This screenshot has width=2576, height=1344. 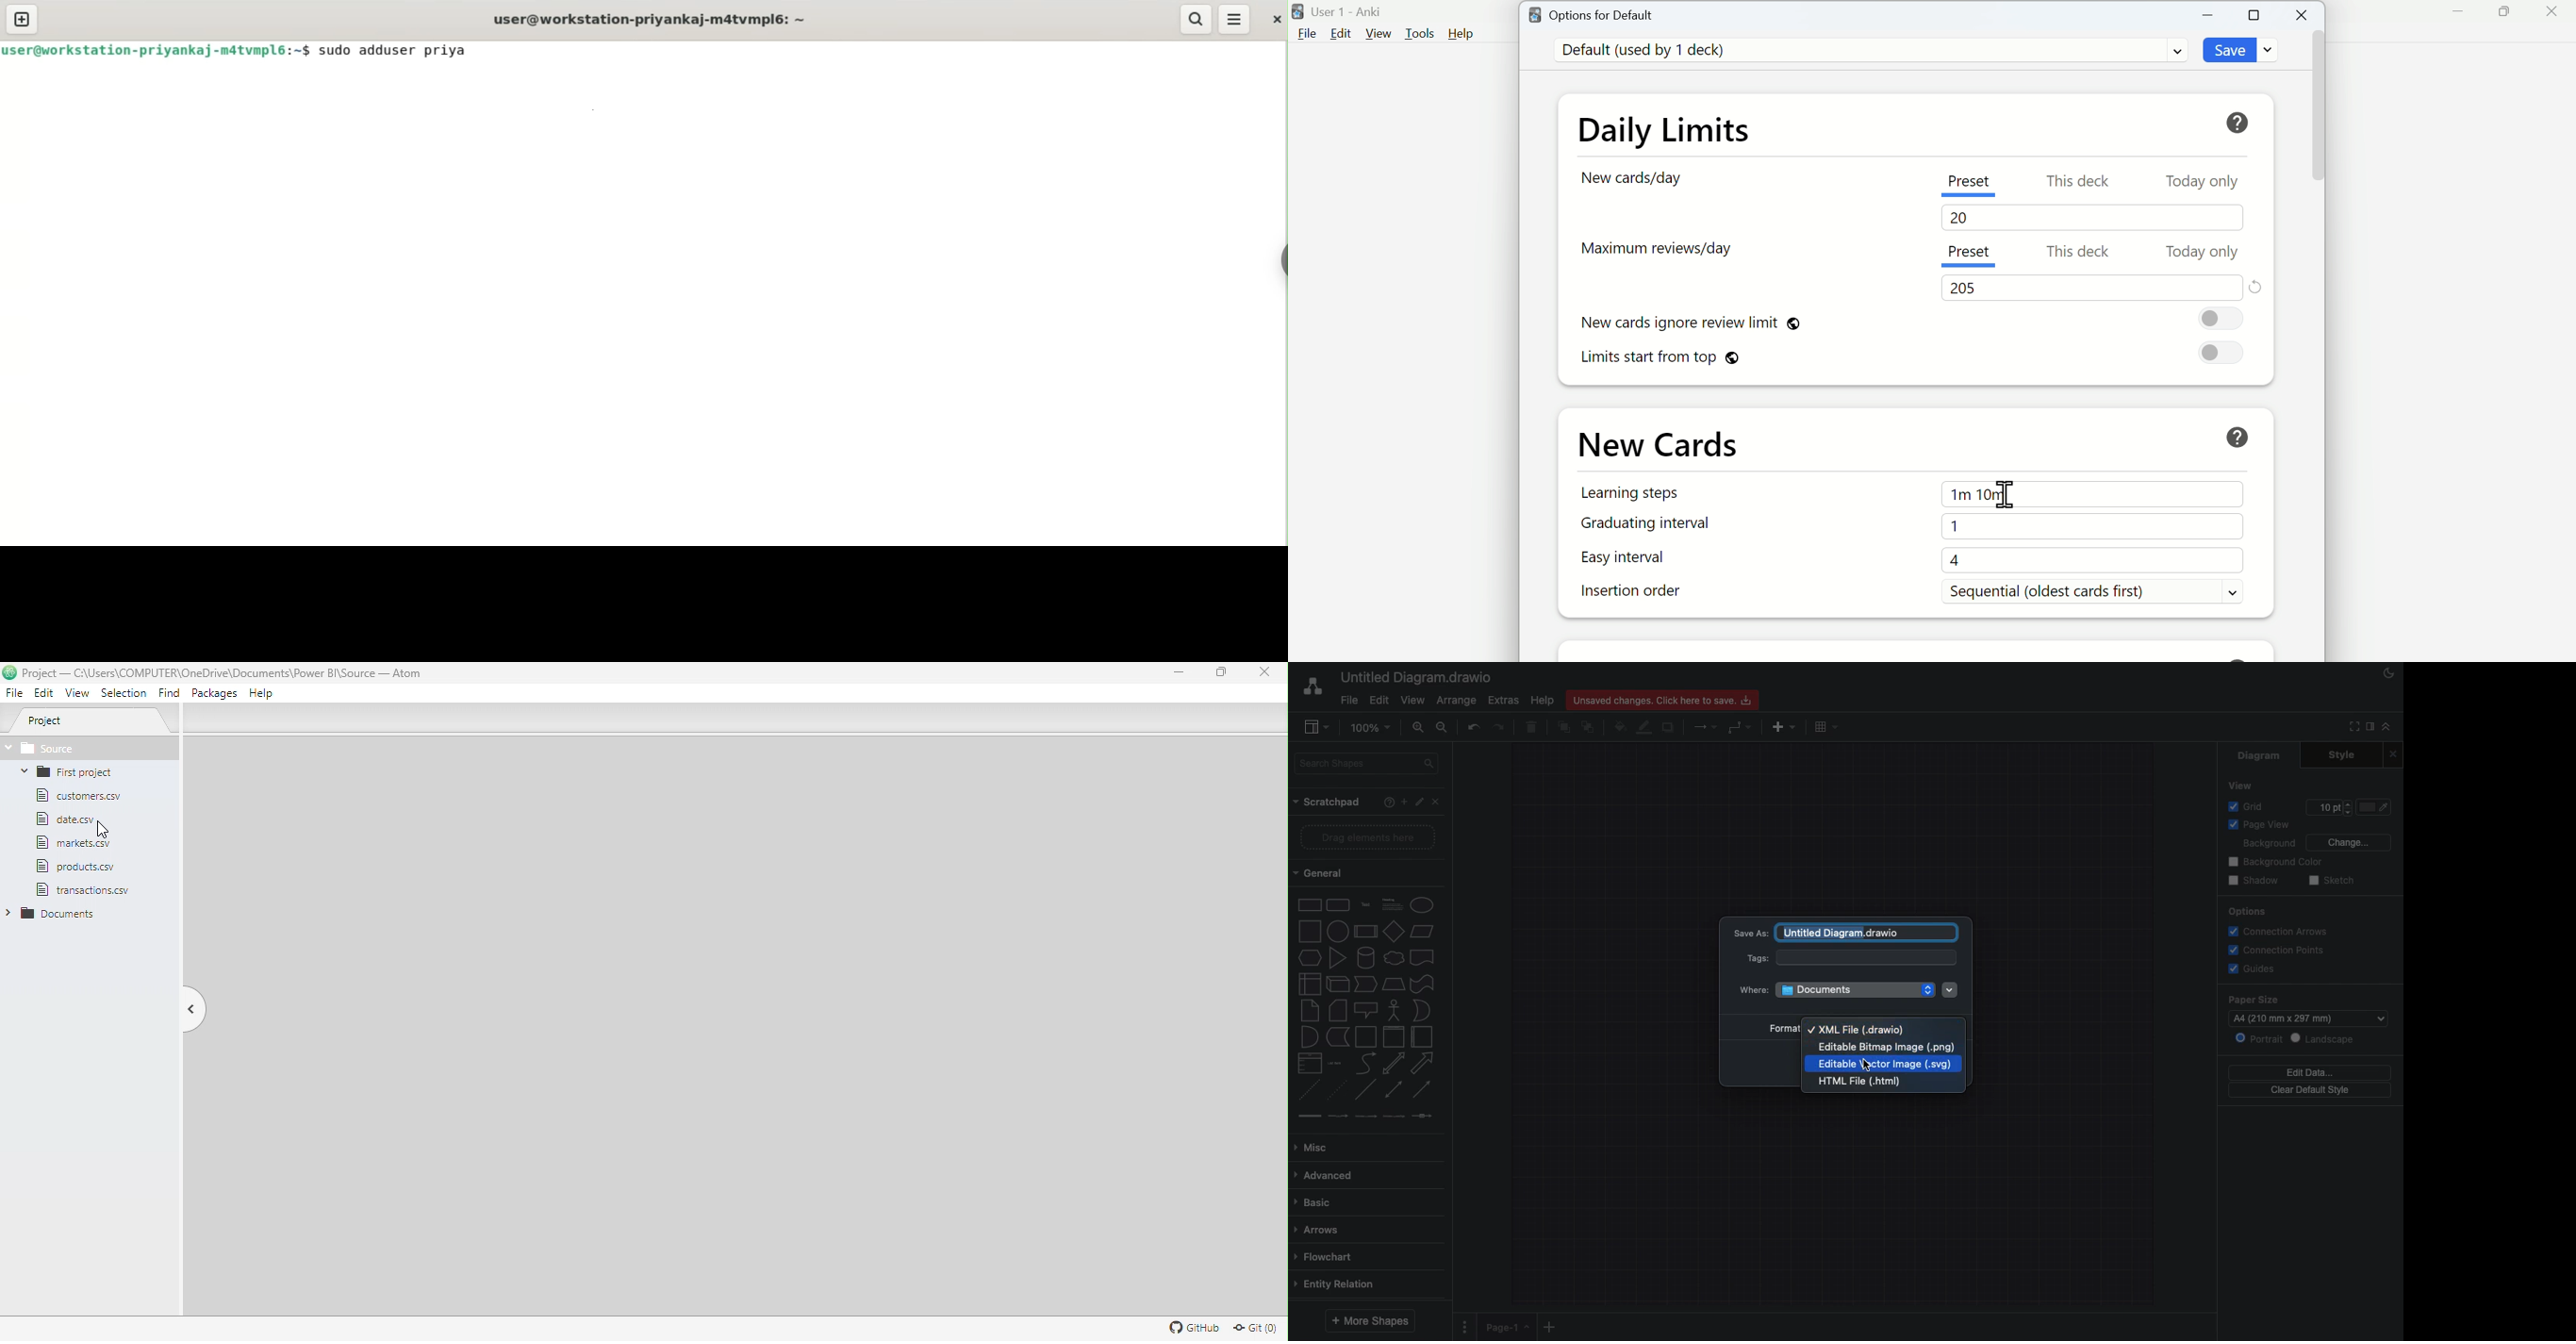 What do you see at coordinates (1887, 1048) in the screenshot?
I see `Editable Bitmap Image` at bounding box center [1887, 1048].